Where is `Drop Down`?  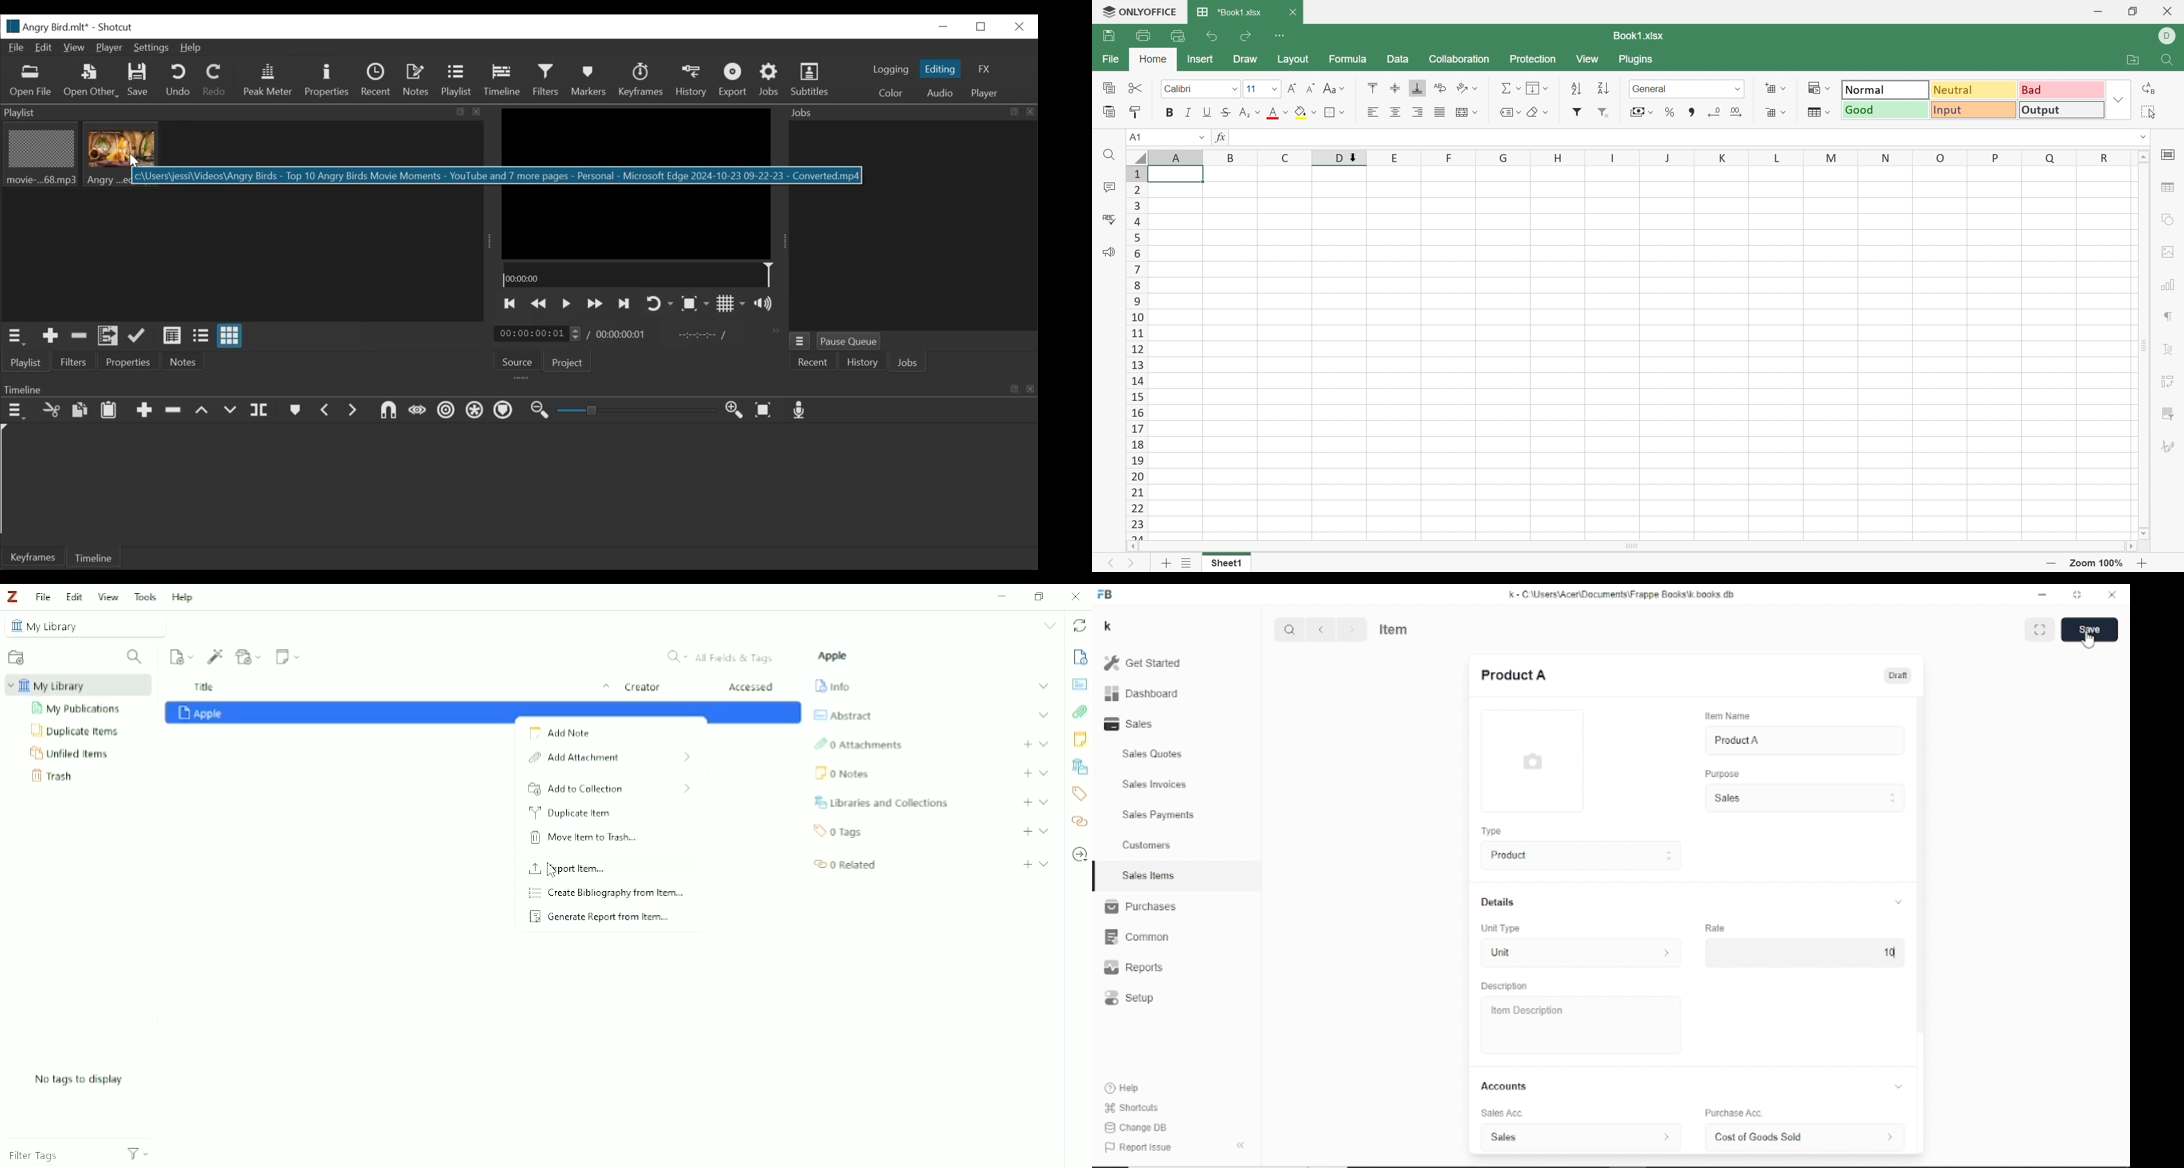
Drop Down is located at coordinates (1477, 90).